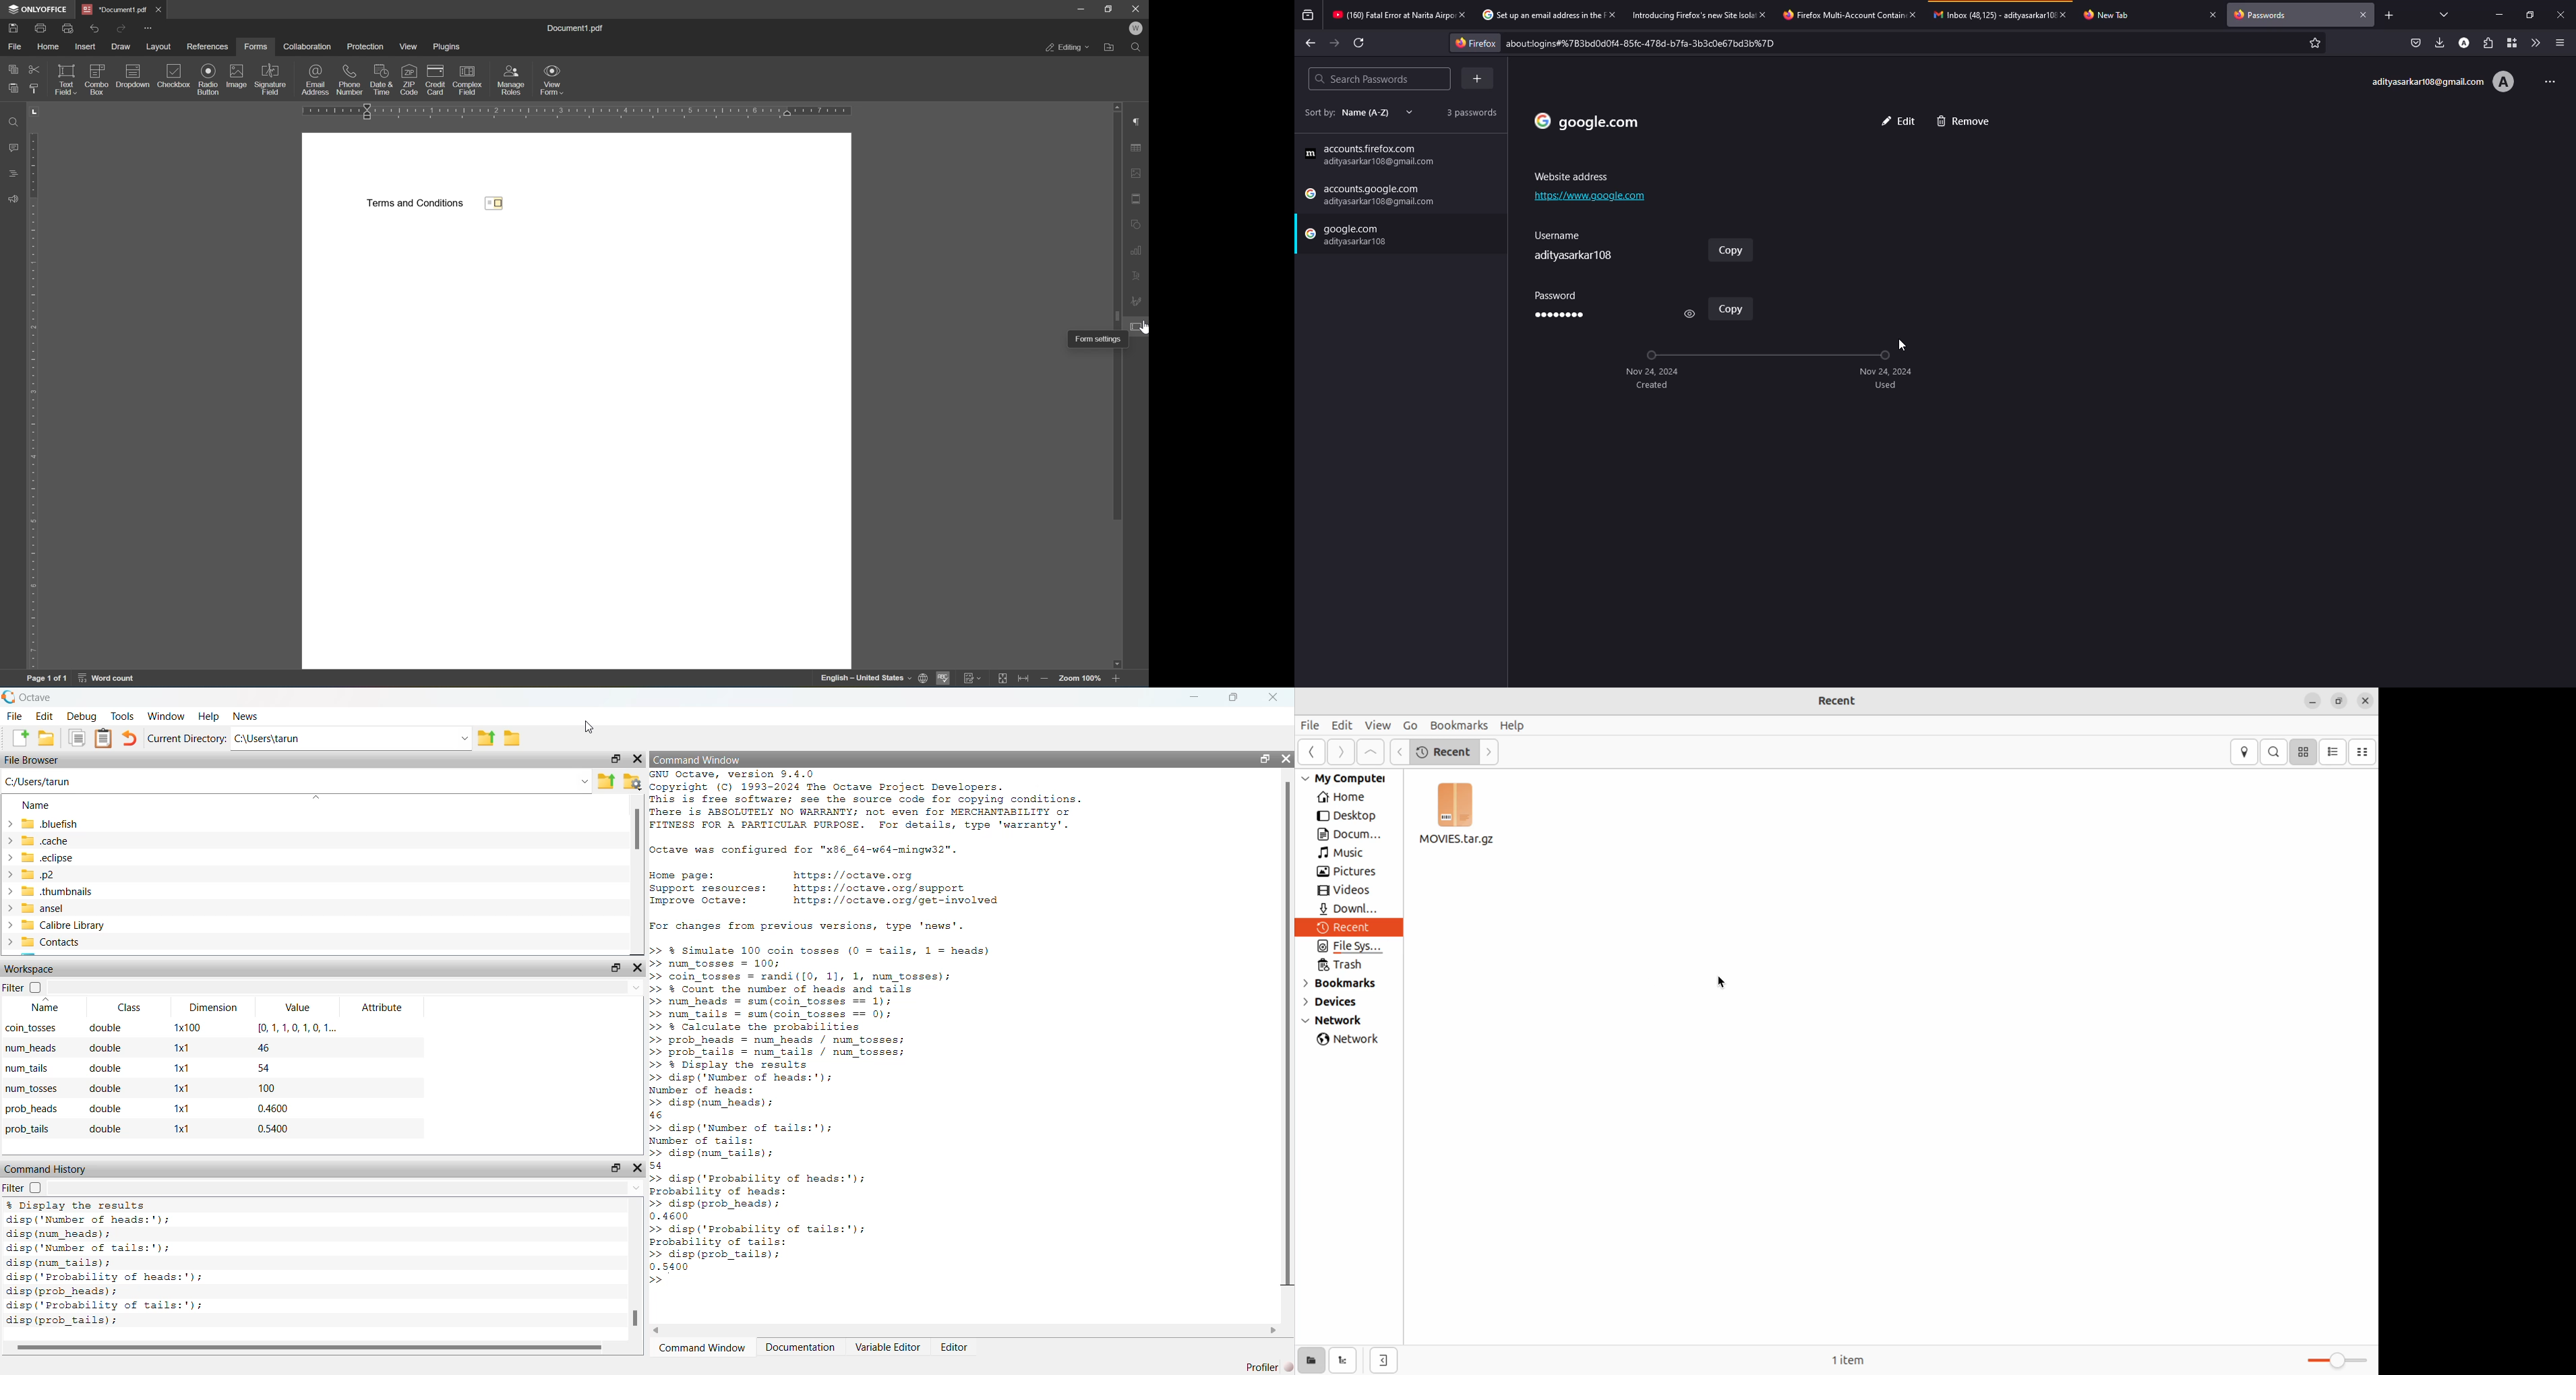 This screenshot has width=2576, height=1400. I want to click on close, so click(1286, 759).